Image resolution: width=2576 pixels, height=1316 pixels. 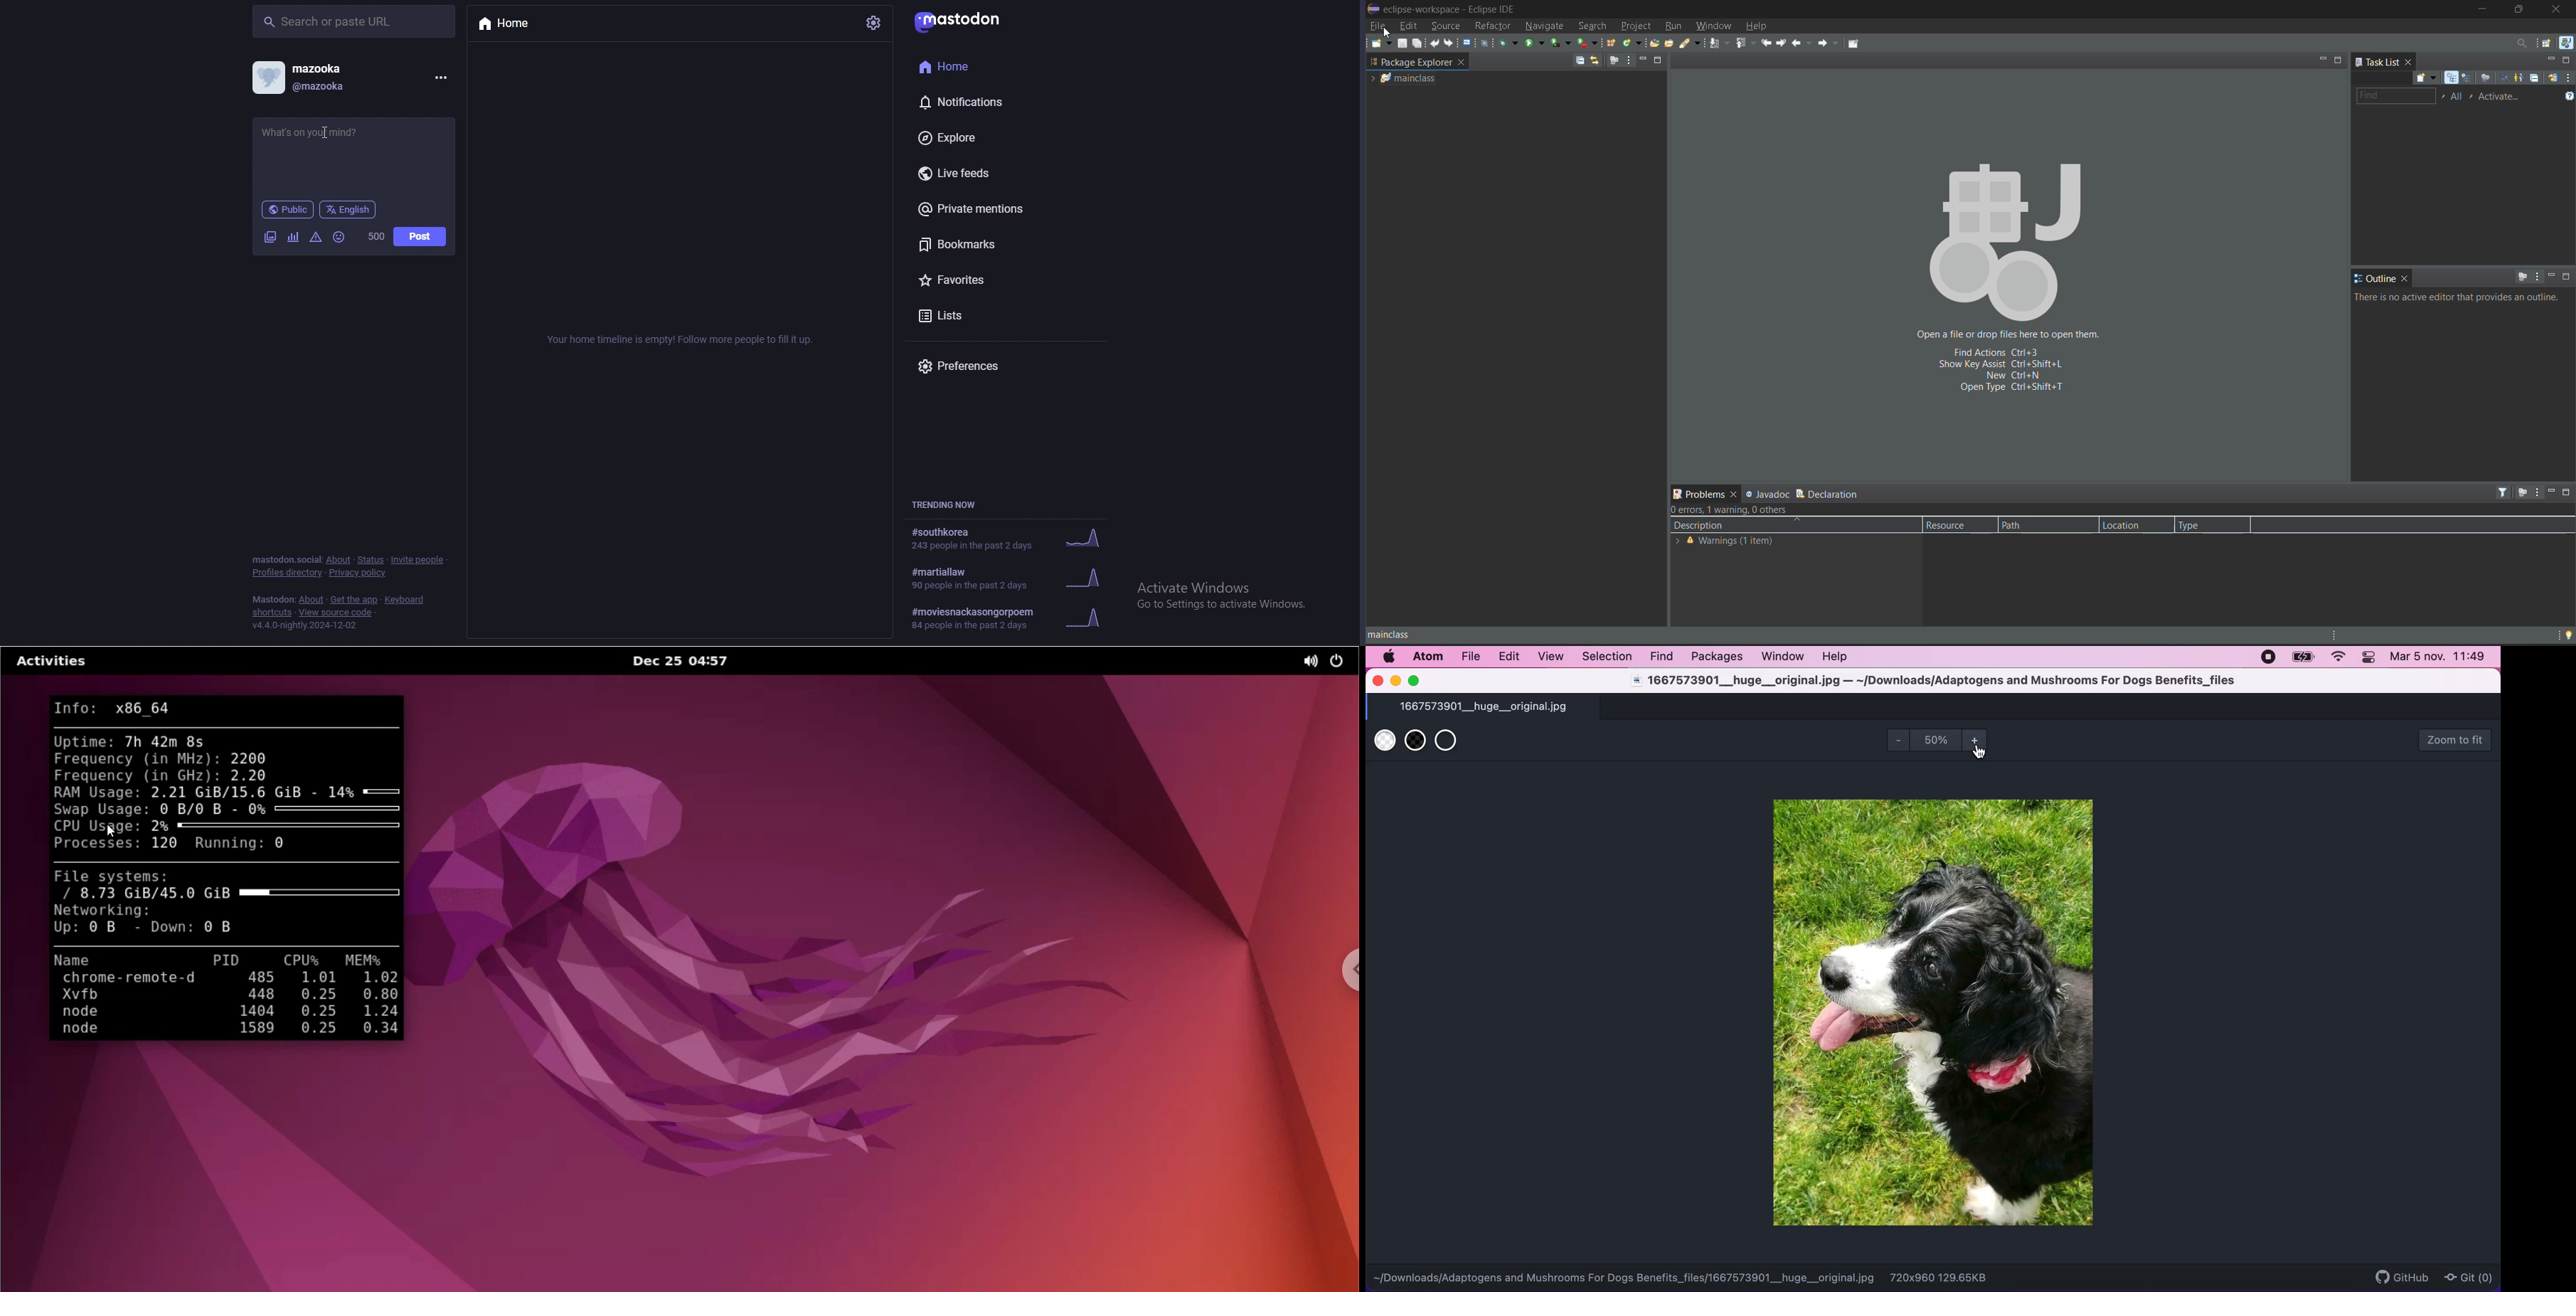 What do you see at coordinates (1832, 45) in the screenshot?
I see `forward` at bounding box center [1832, 45].